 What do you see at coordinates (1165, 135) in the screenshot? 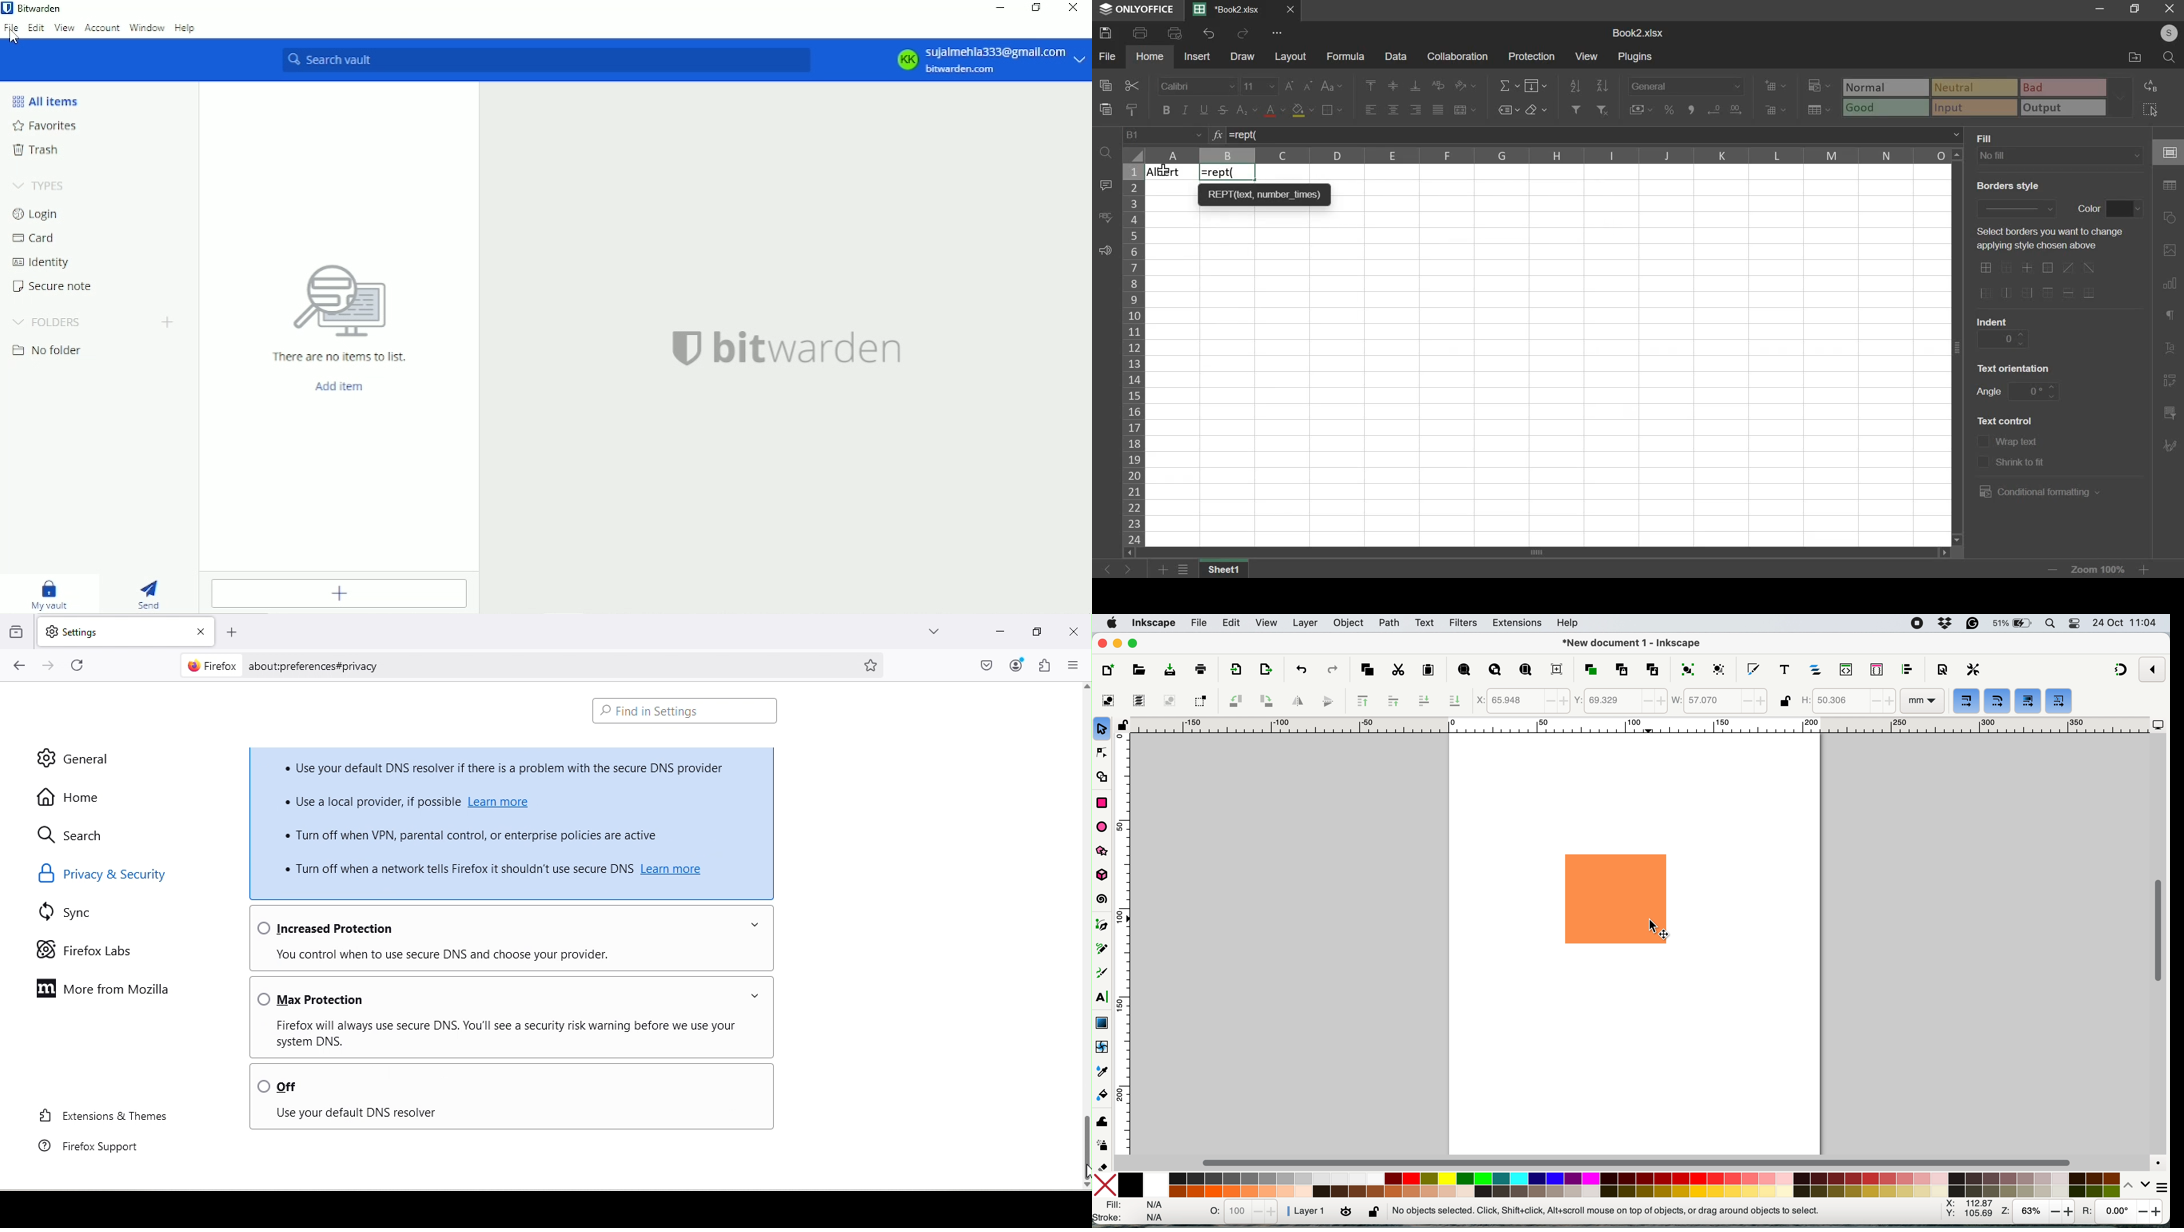
I see `cell name` at bounding box center [1165, 135].